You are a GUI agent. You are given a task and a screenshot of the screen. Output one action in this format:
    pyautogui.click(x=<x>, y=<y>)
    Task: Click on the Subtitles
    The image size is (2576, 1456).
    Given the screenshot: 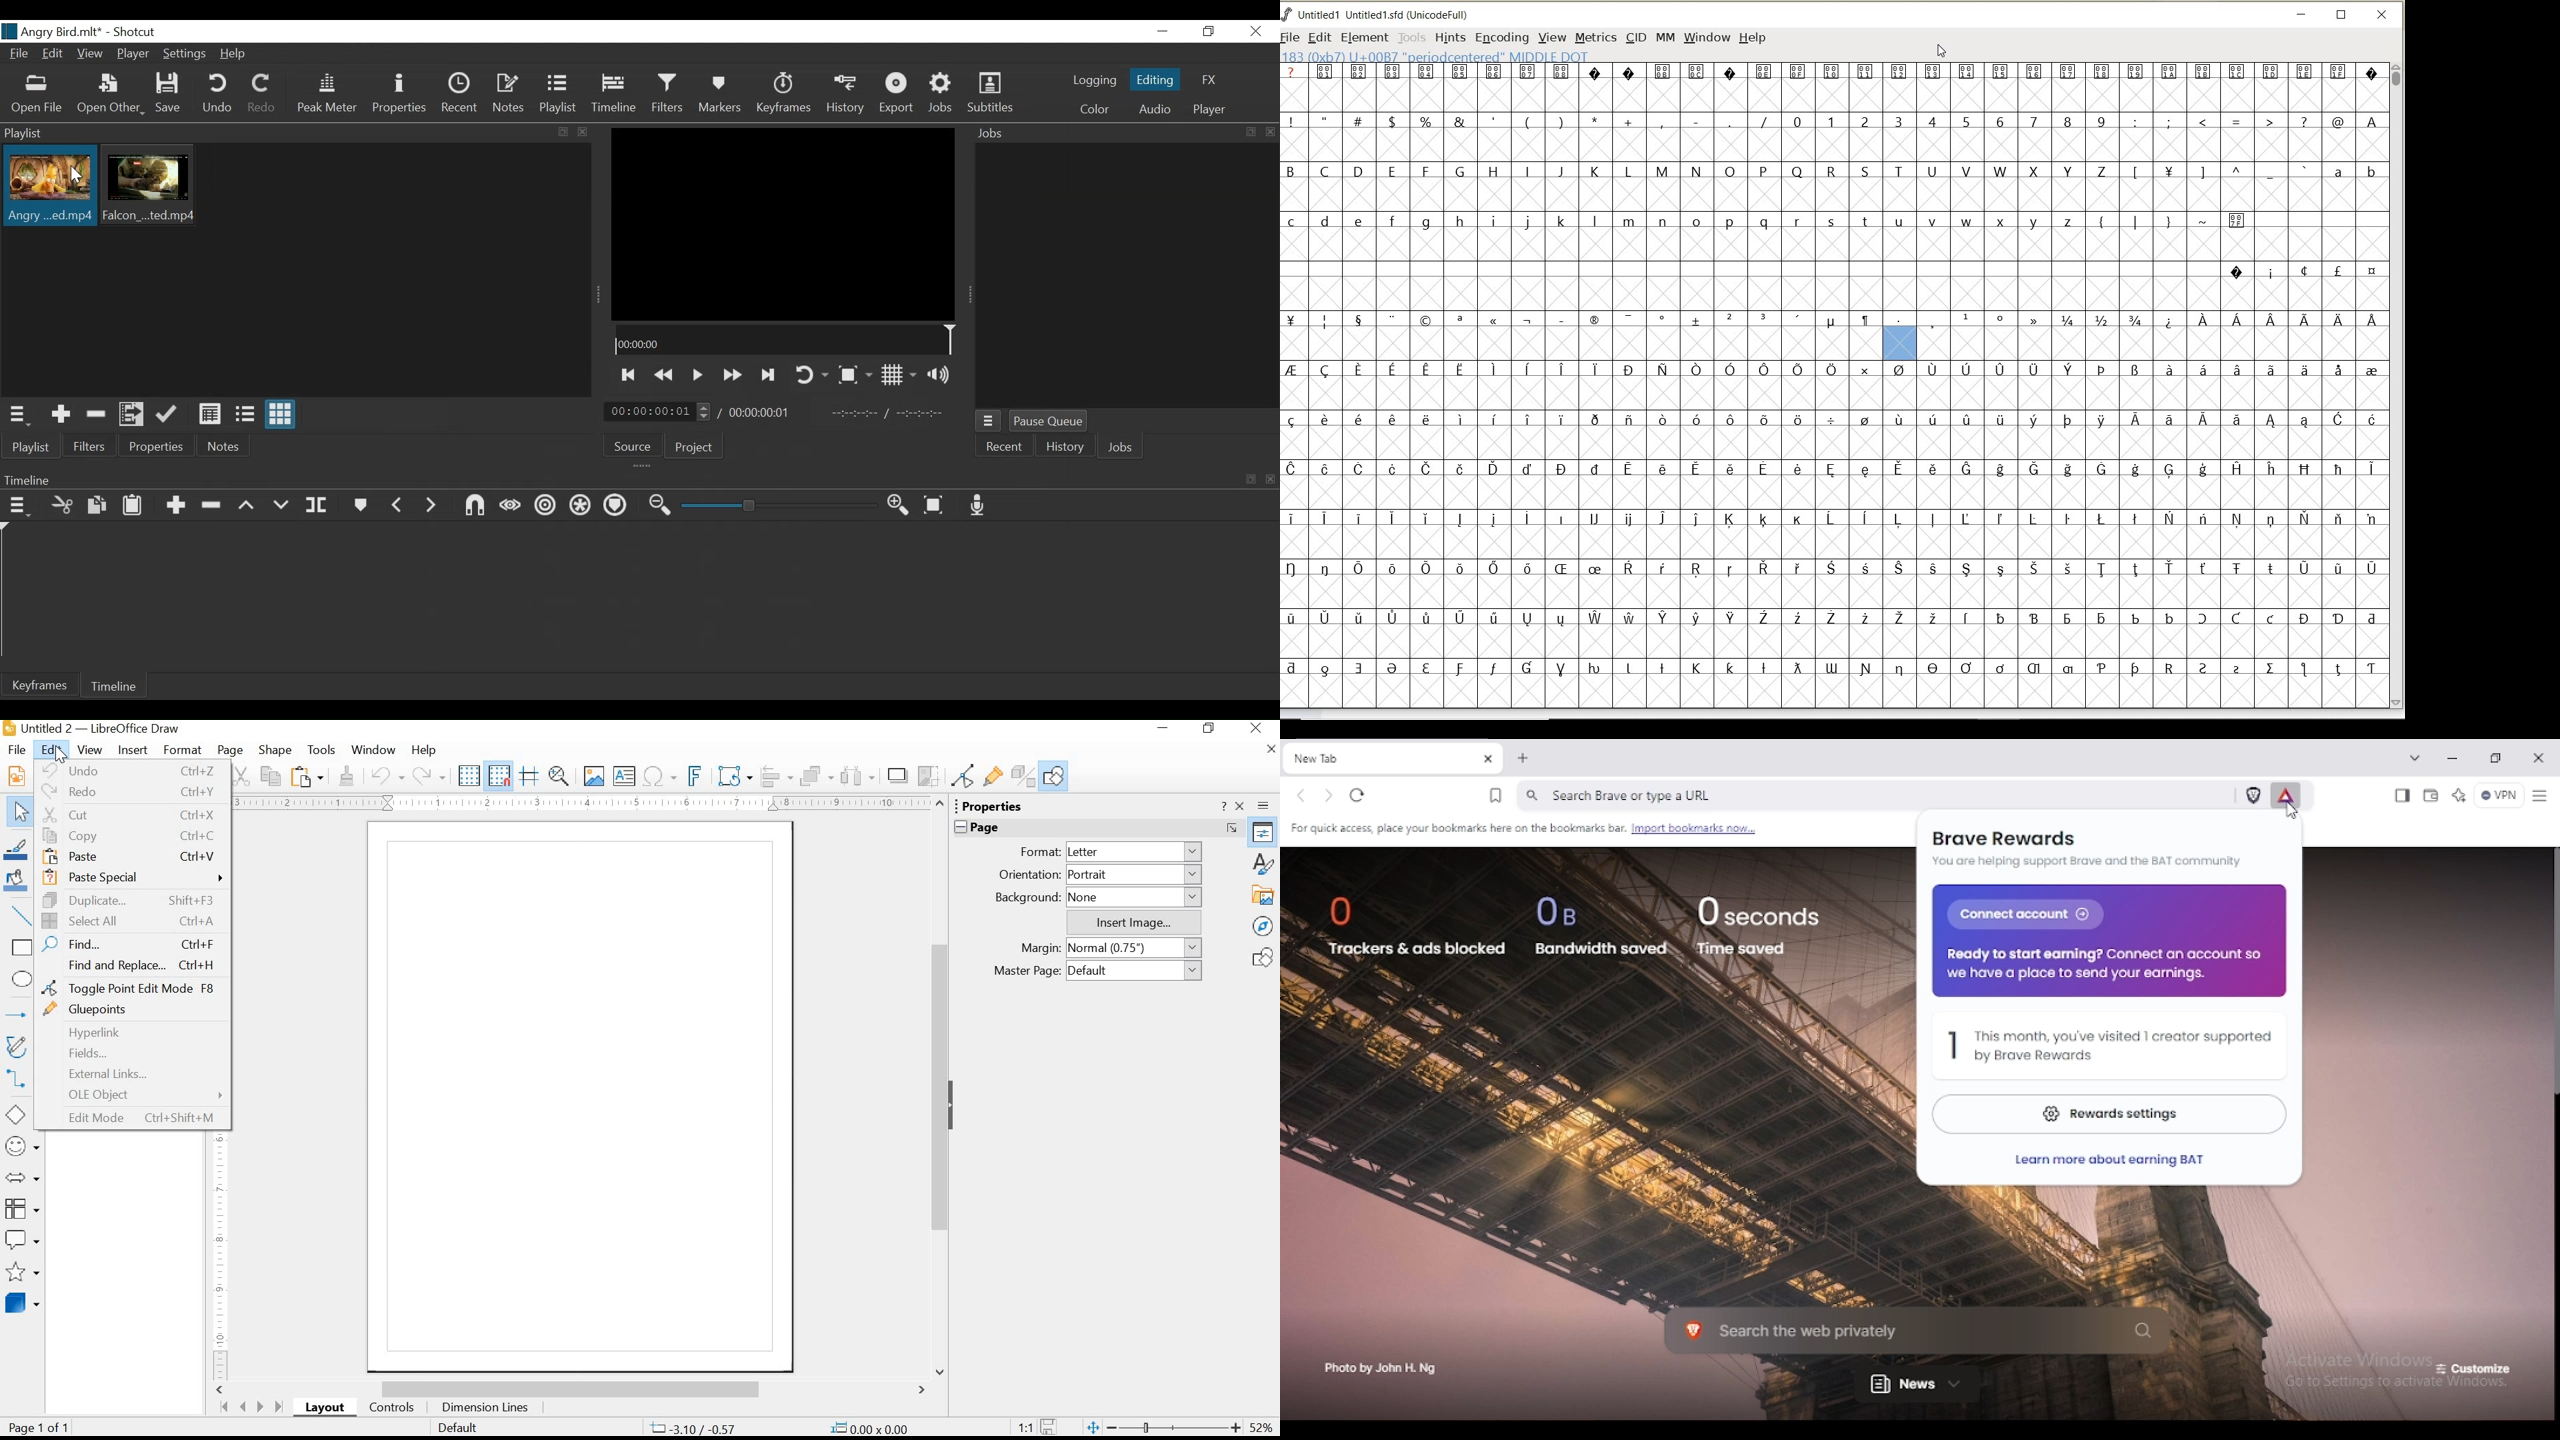 What is the action you would take?
    pyautogui.click(x=991, y=94)
    